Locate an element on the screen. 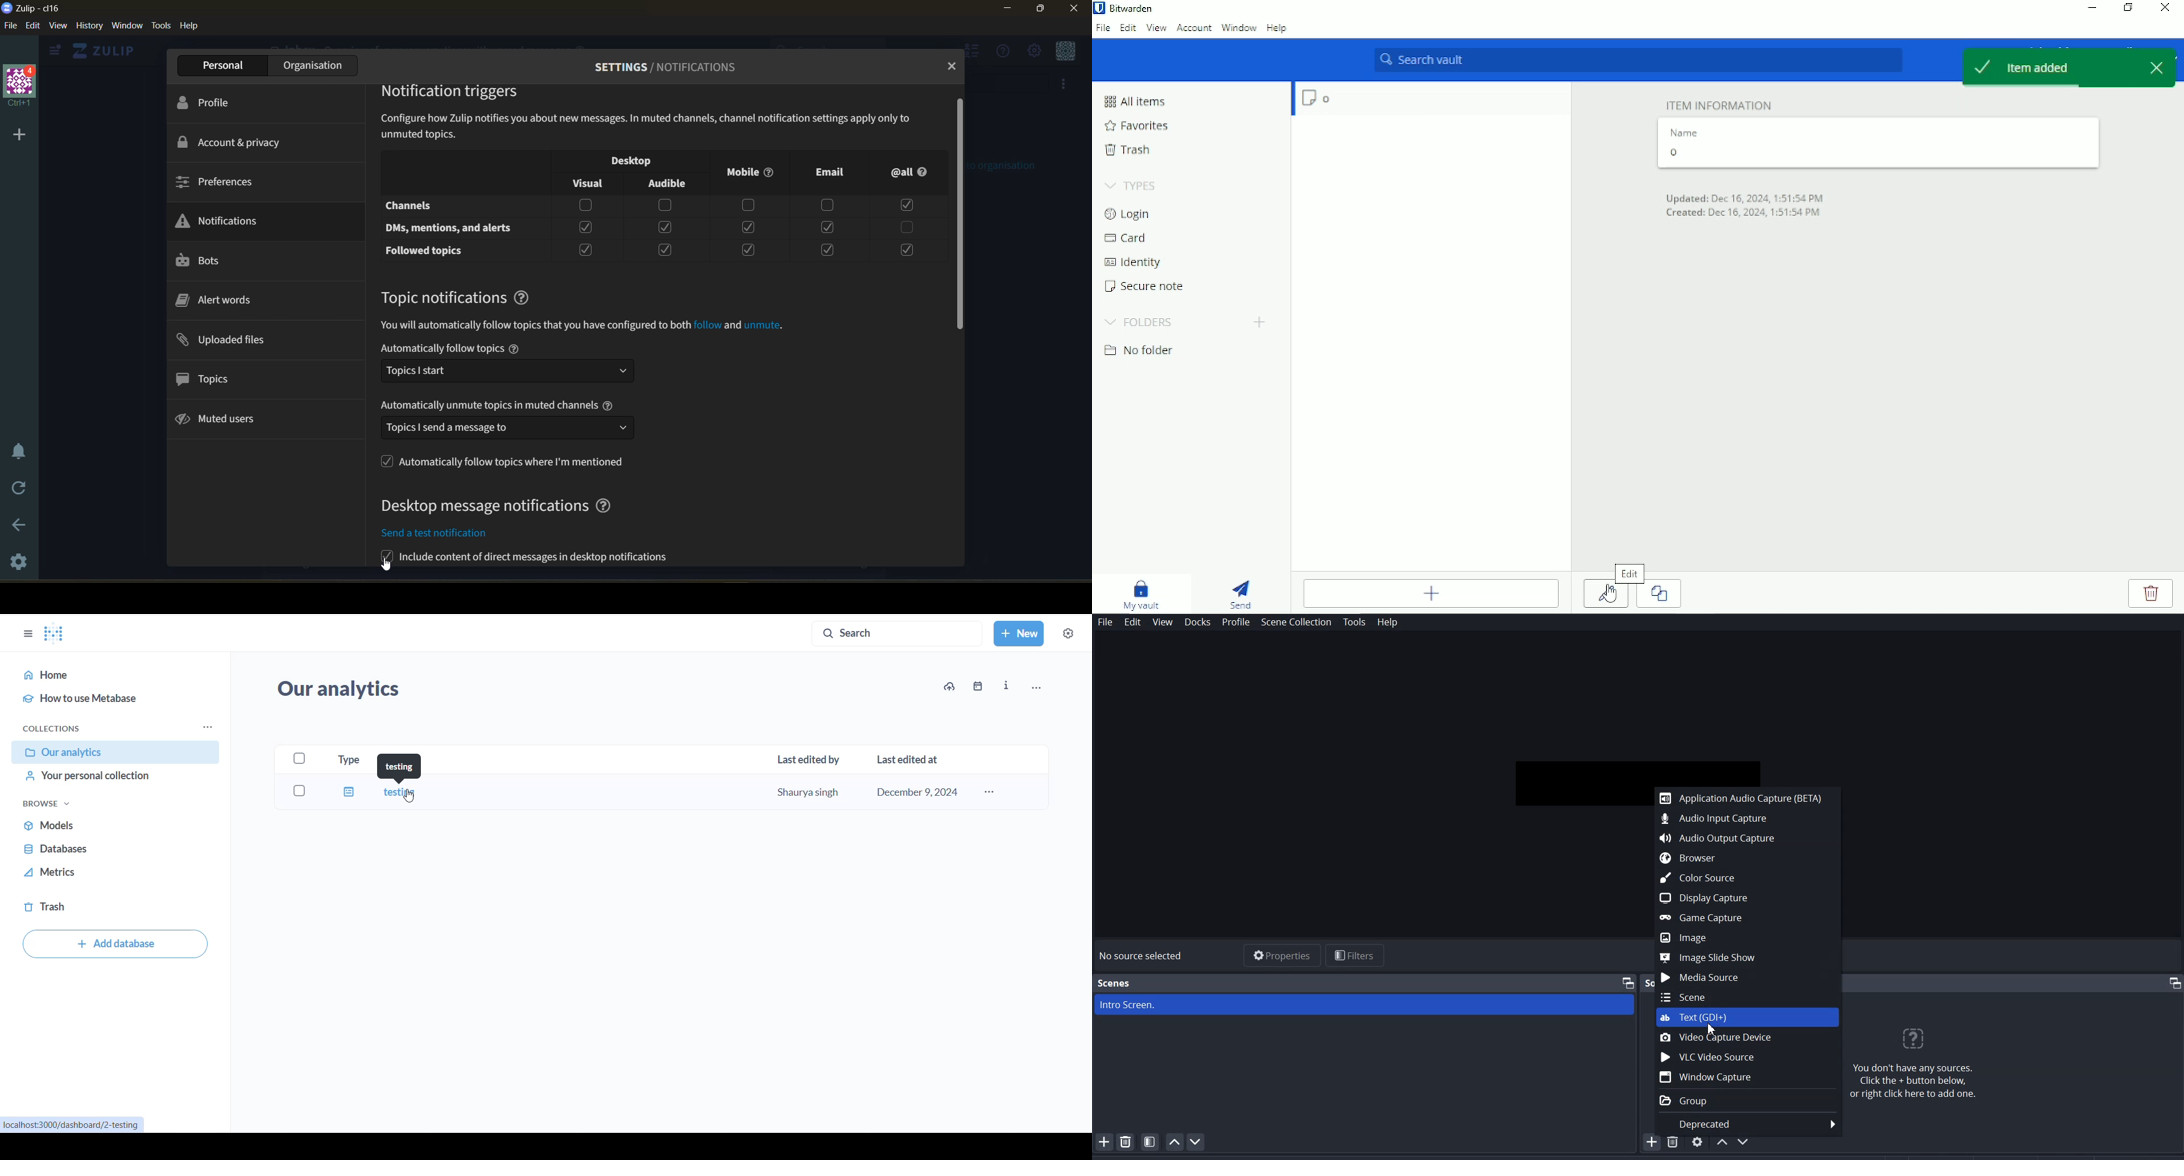  Display Capture is located at coordinates (1742, 897).